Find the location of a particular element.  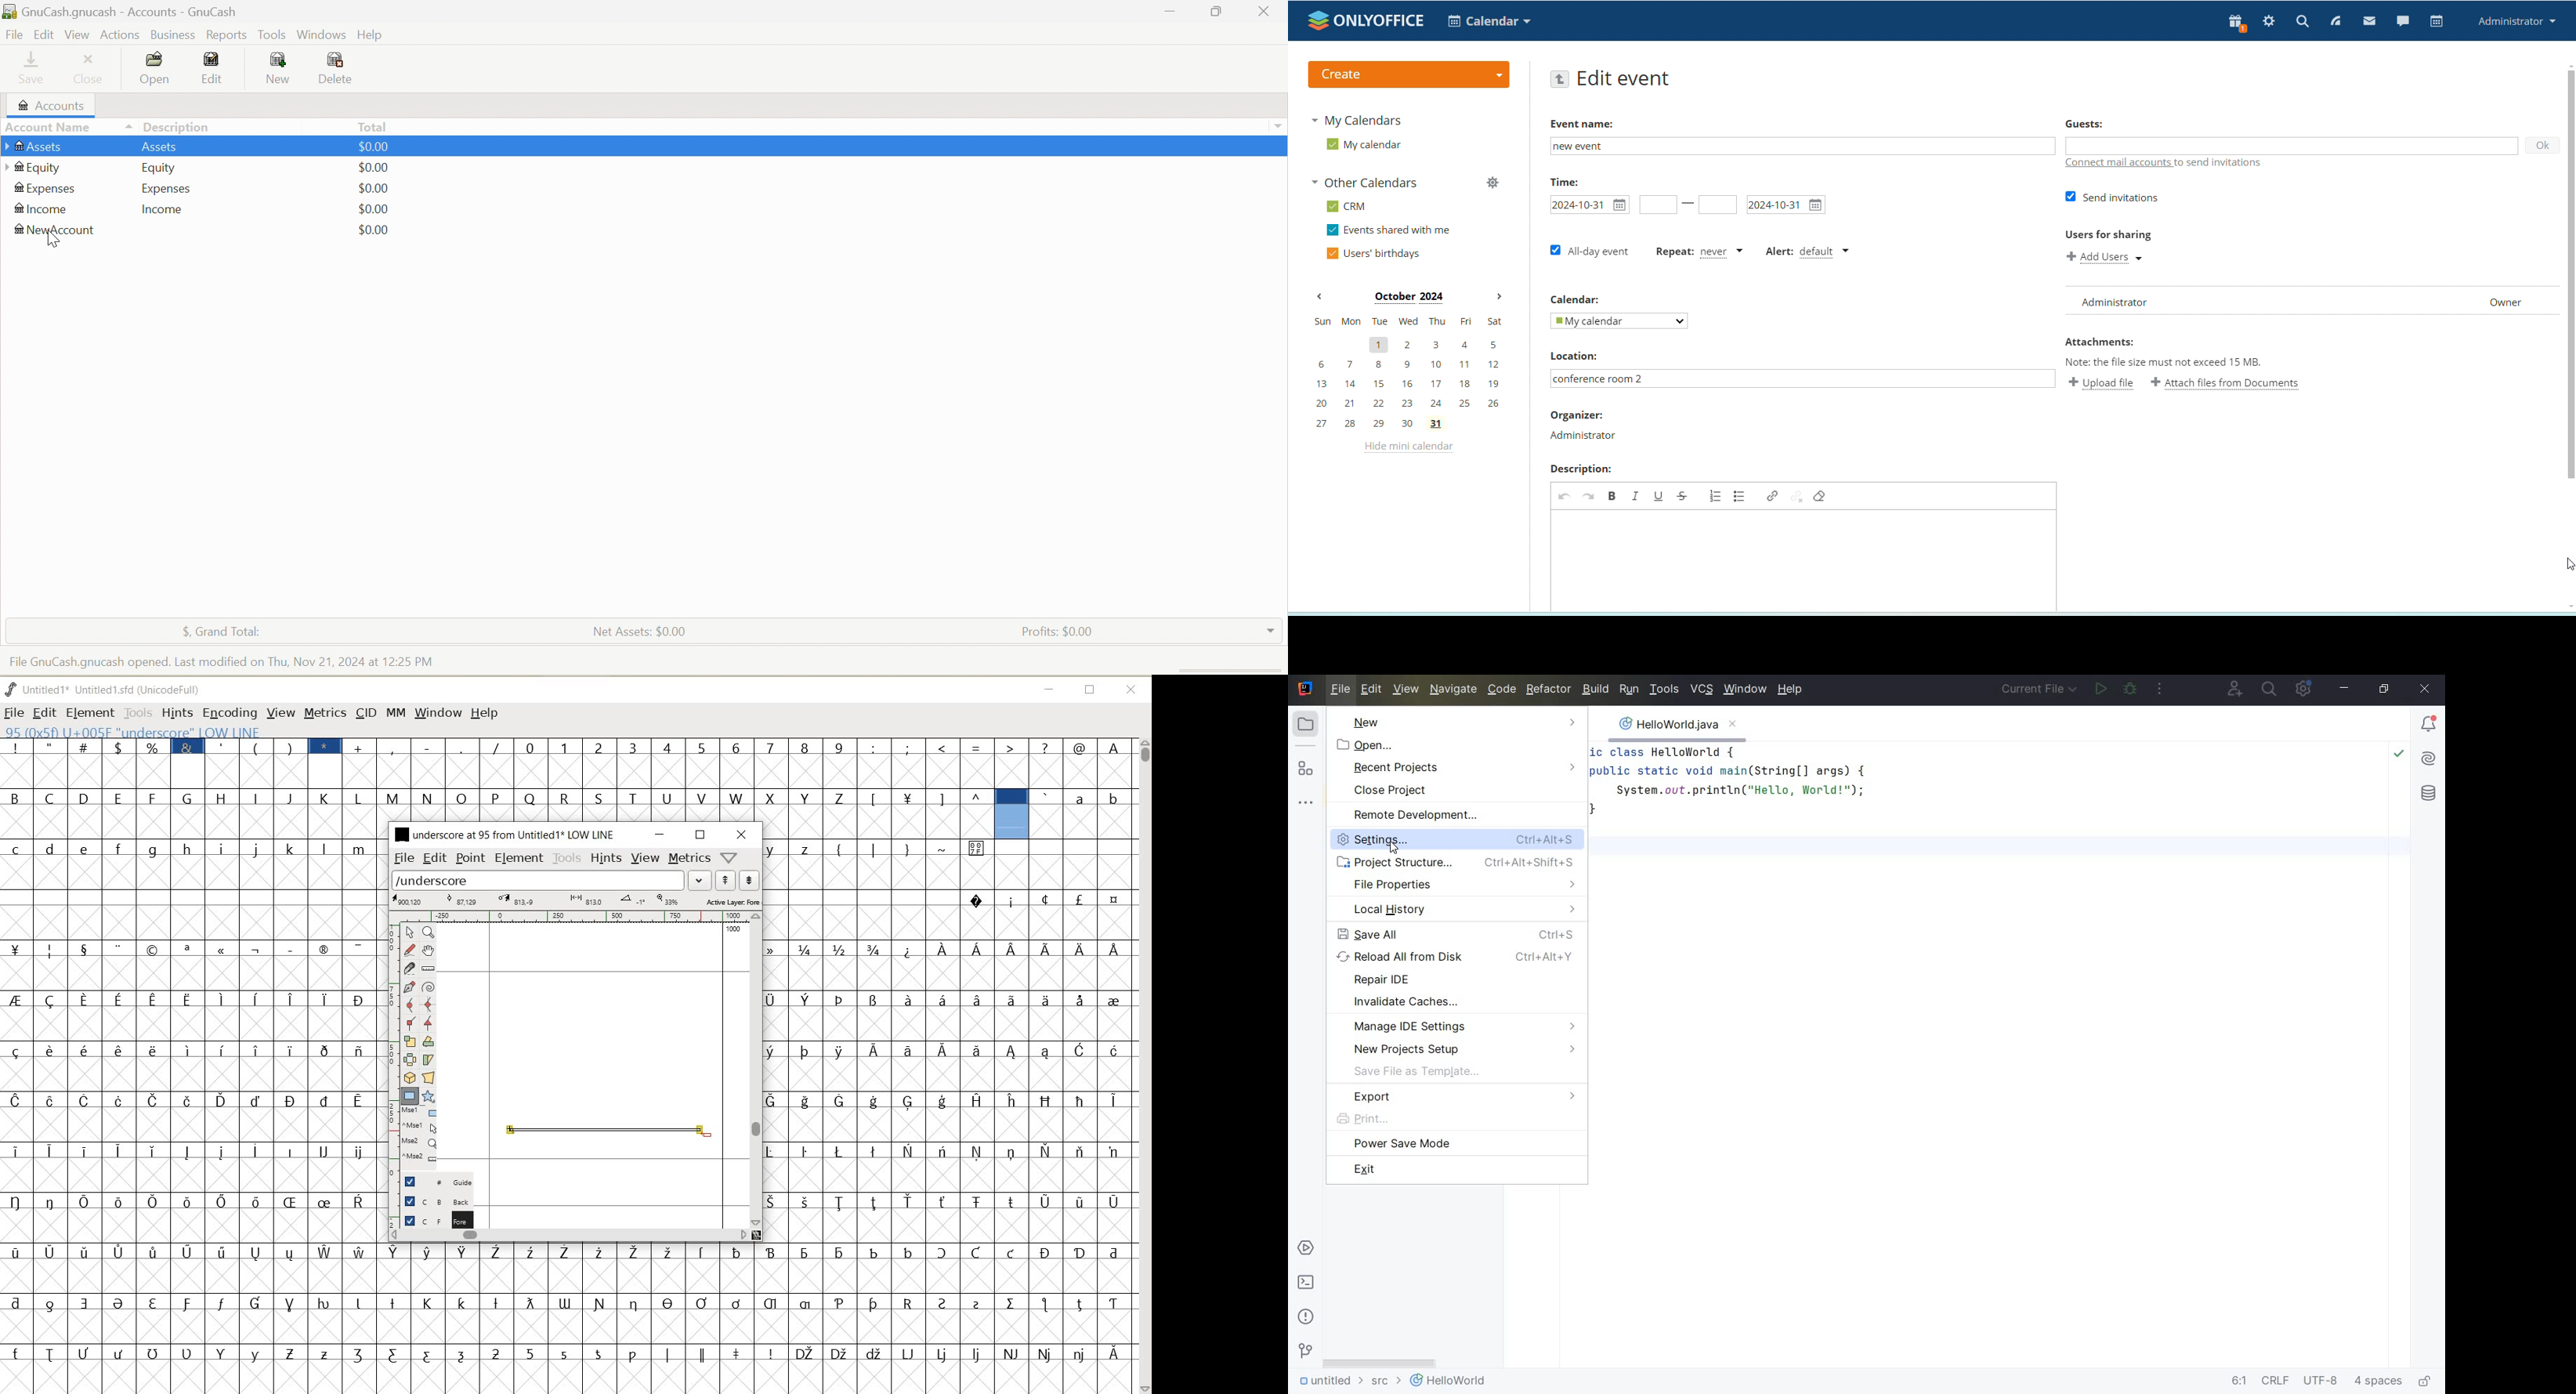

metrics is located at coordinates (689, 857).